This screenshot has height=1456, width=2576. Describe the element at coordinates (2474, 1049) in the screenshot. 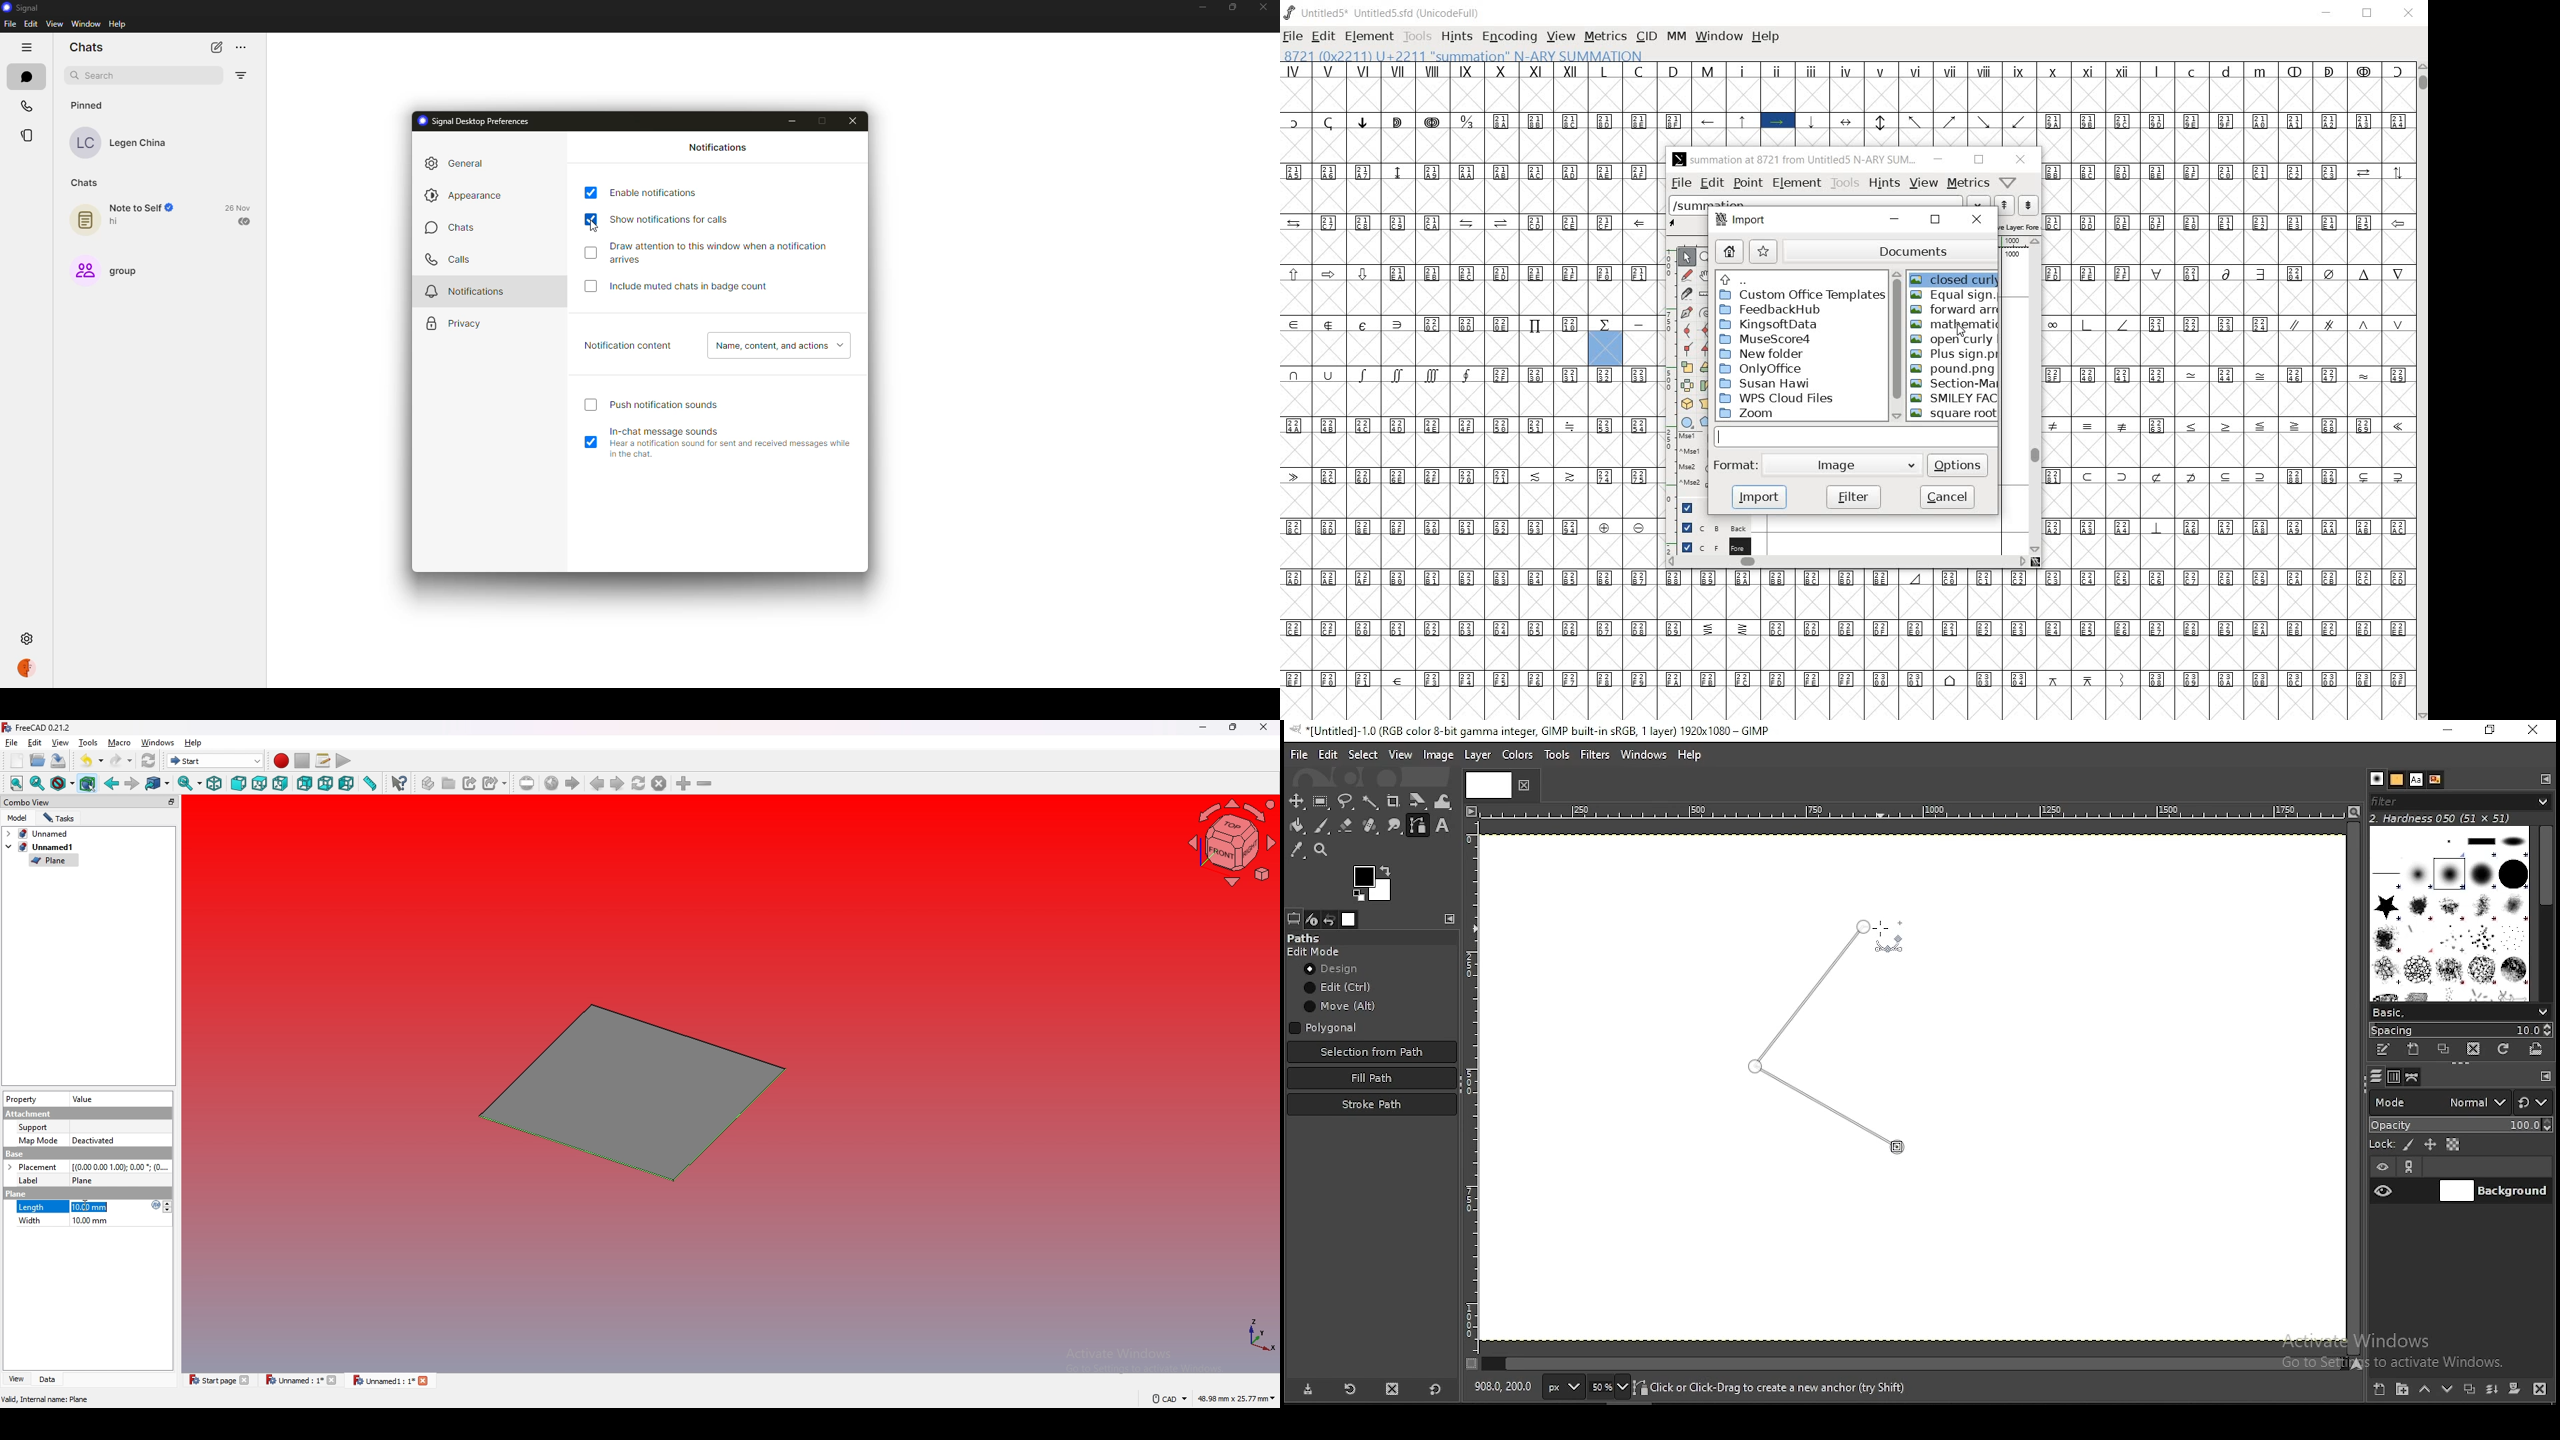

I see `delete this brush` at that location.